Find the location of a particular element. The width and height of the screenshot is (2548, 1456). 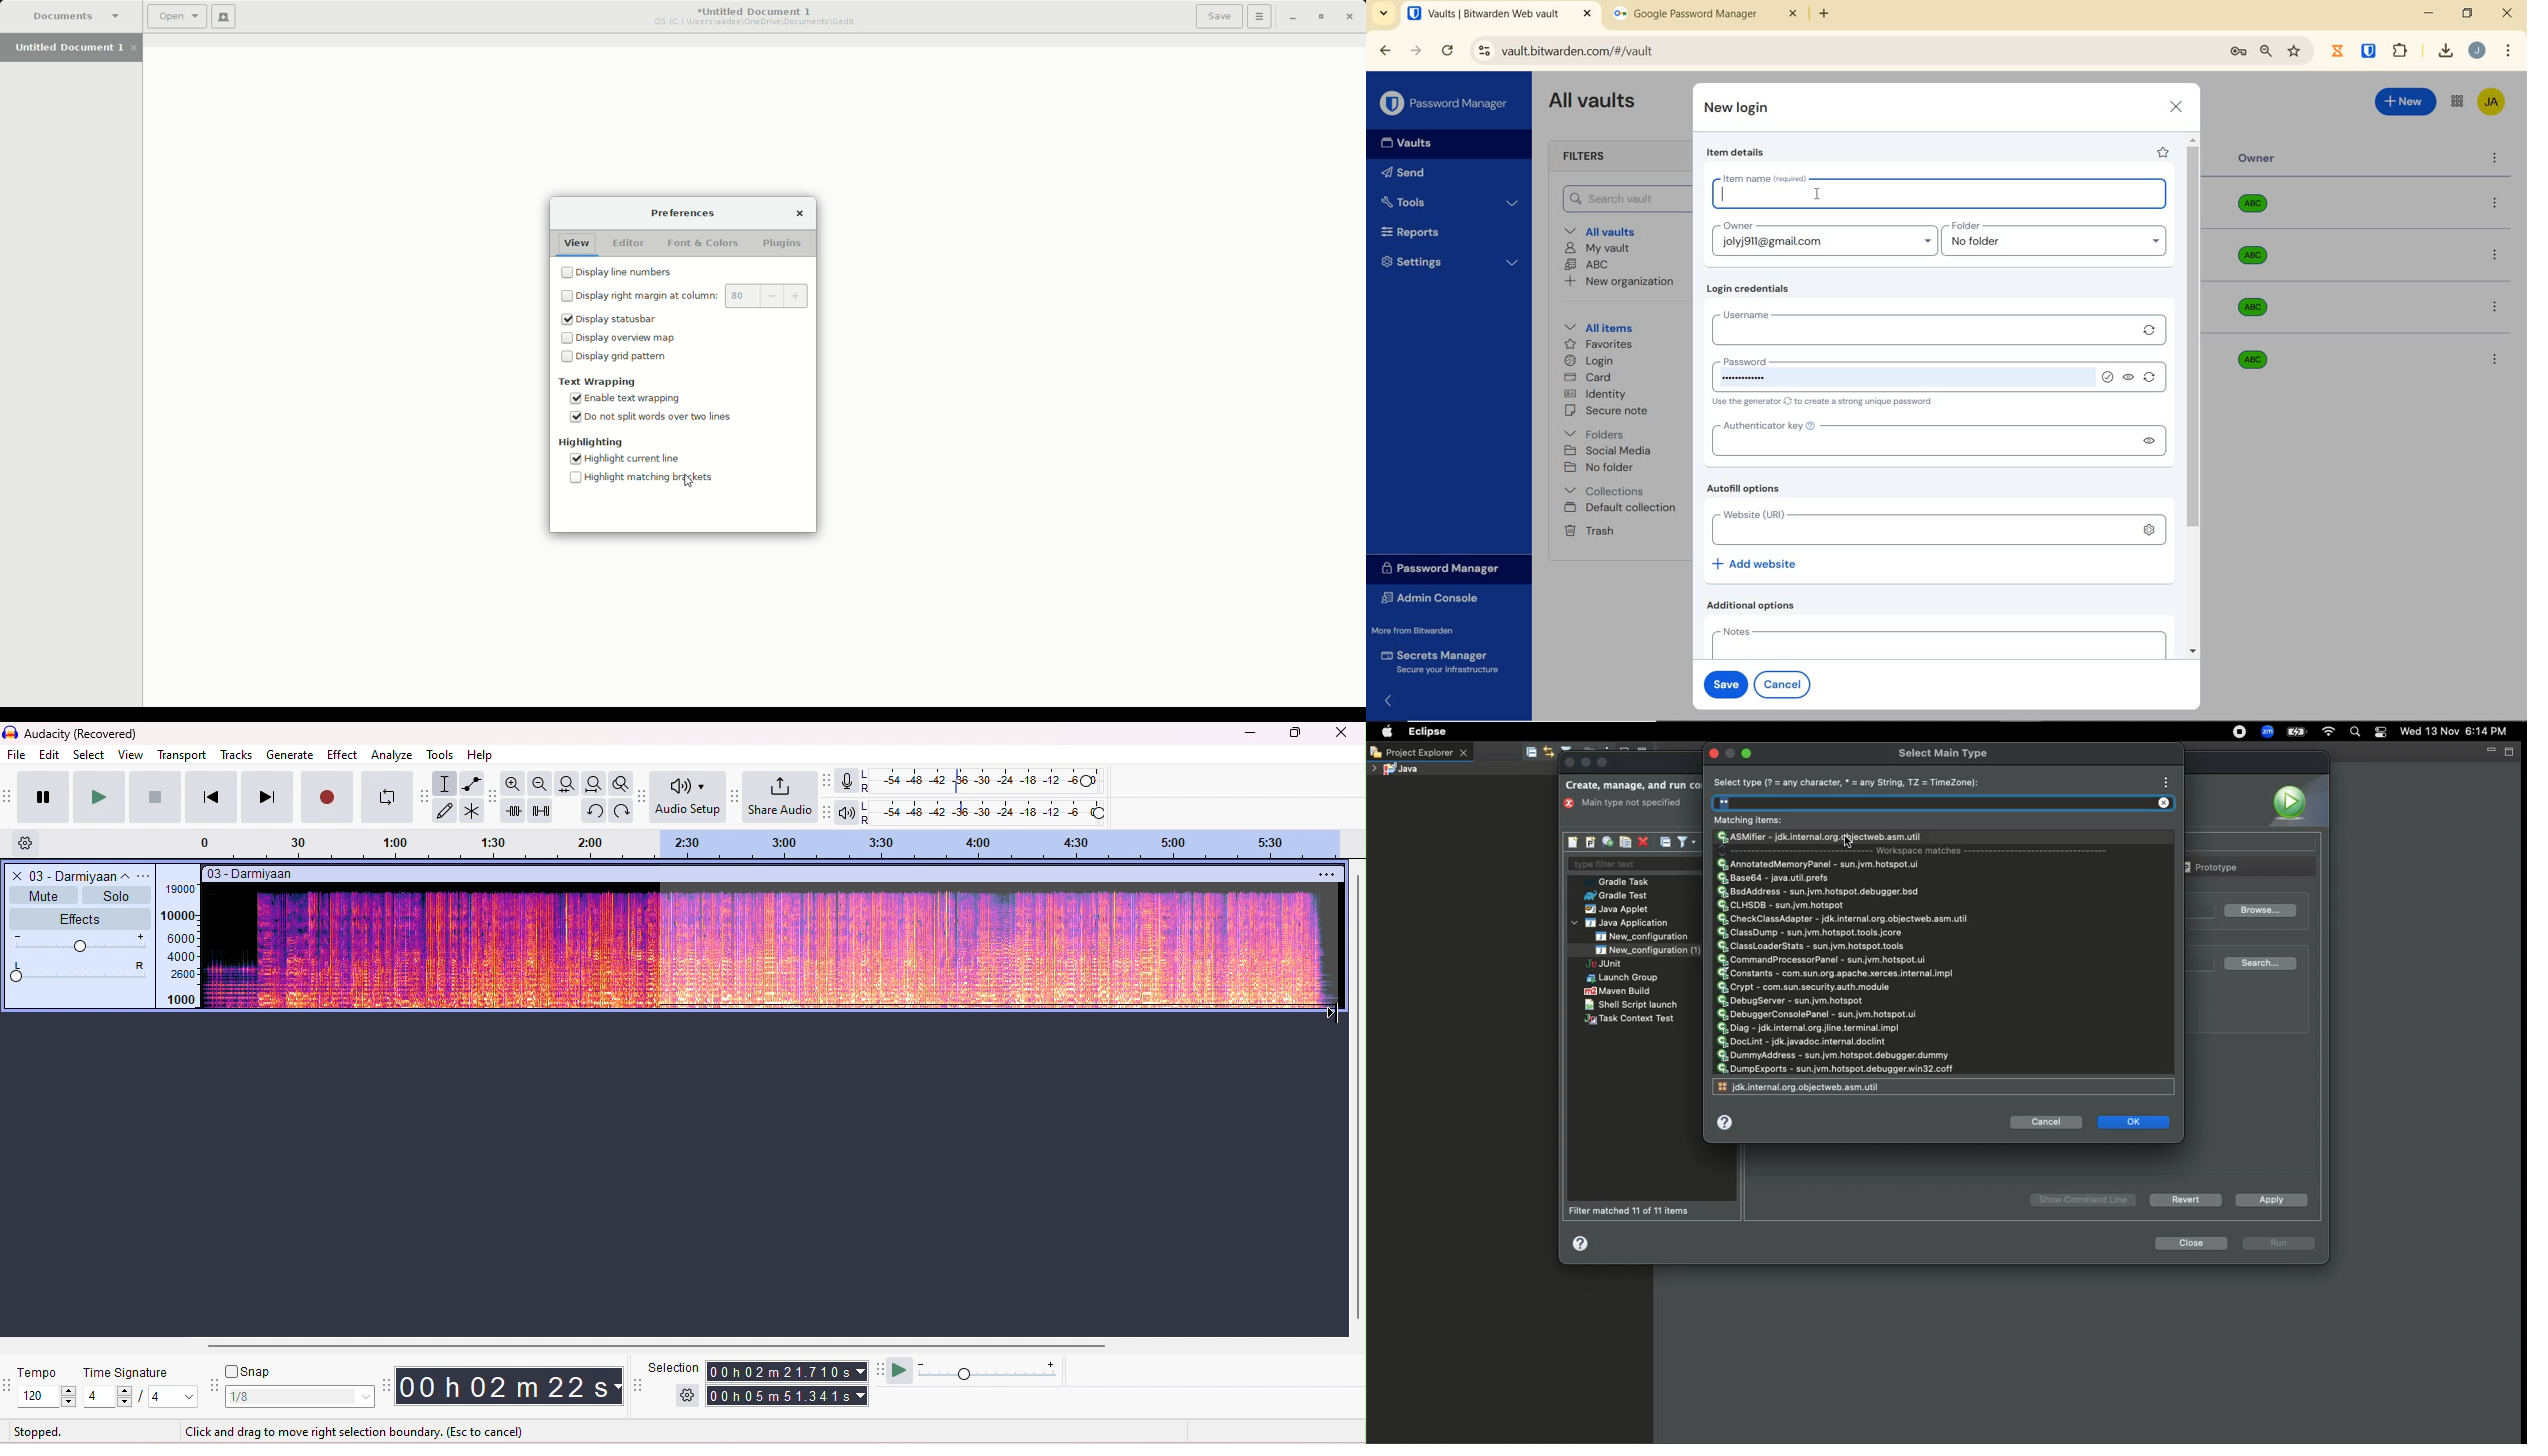

notes is located at coordinates (1936, 642).